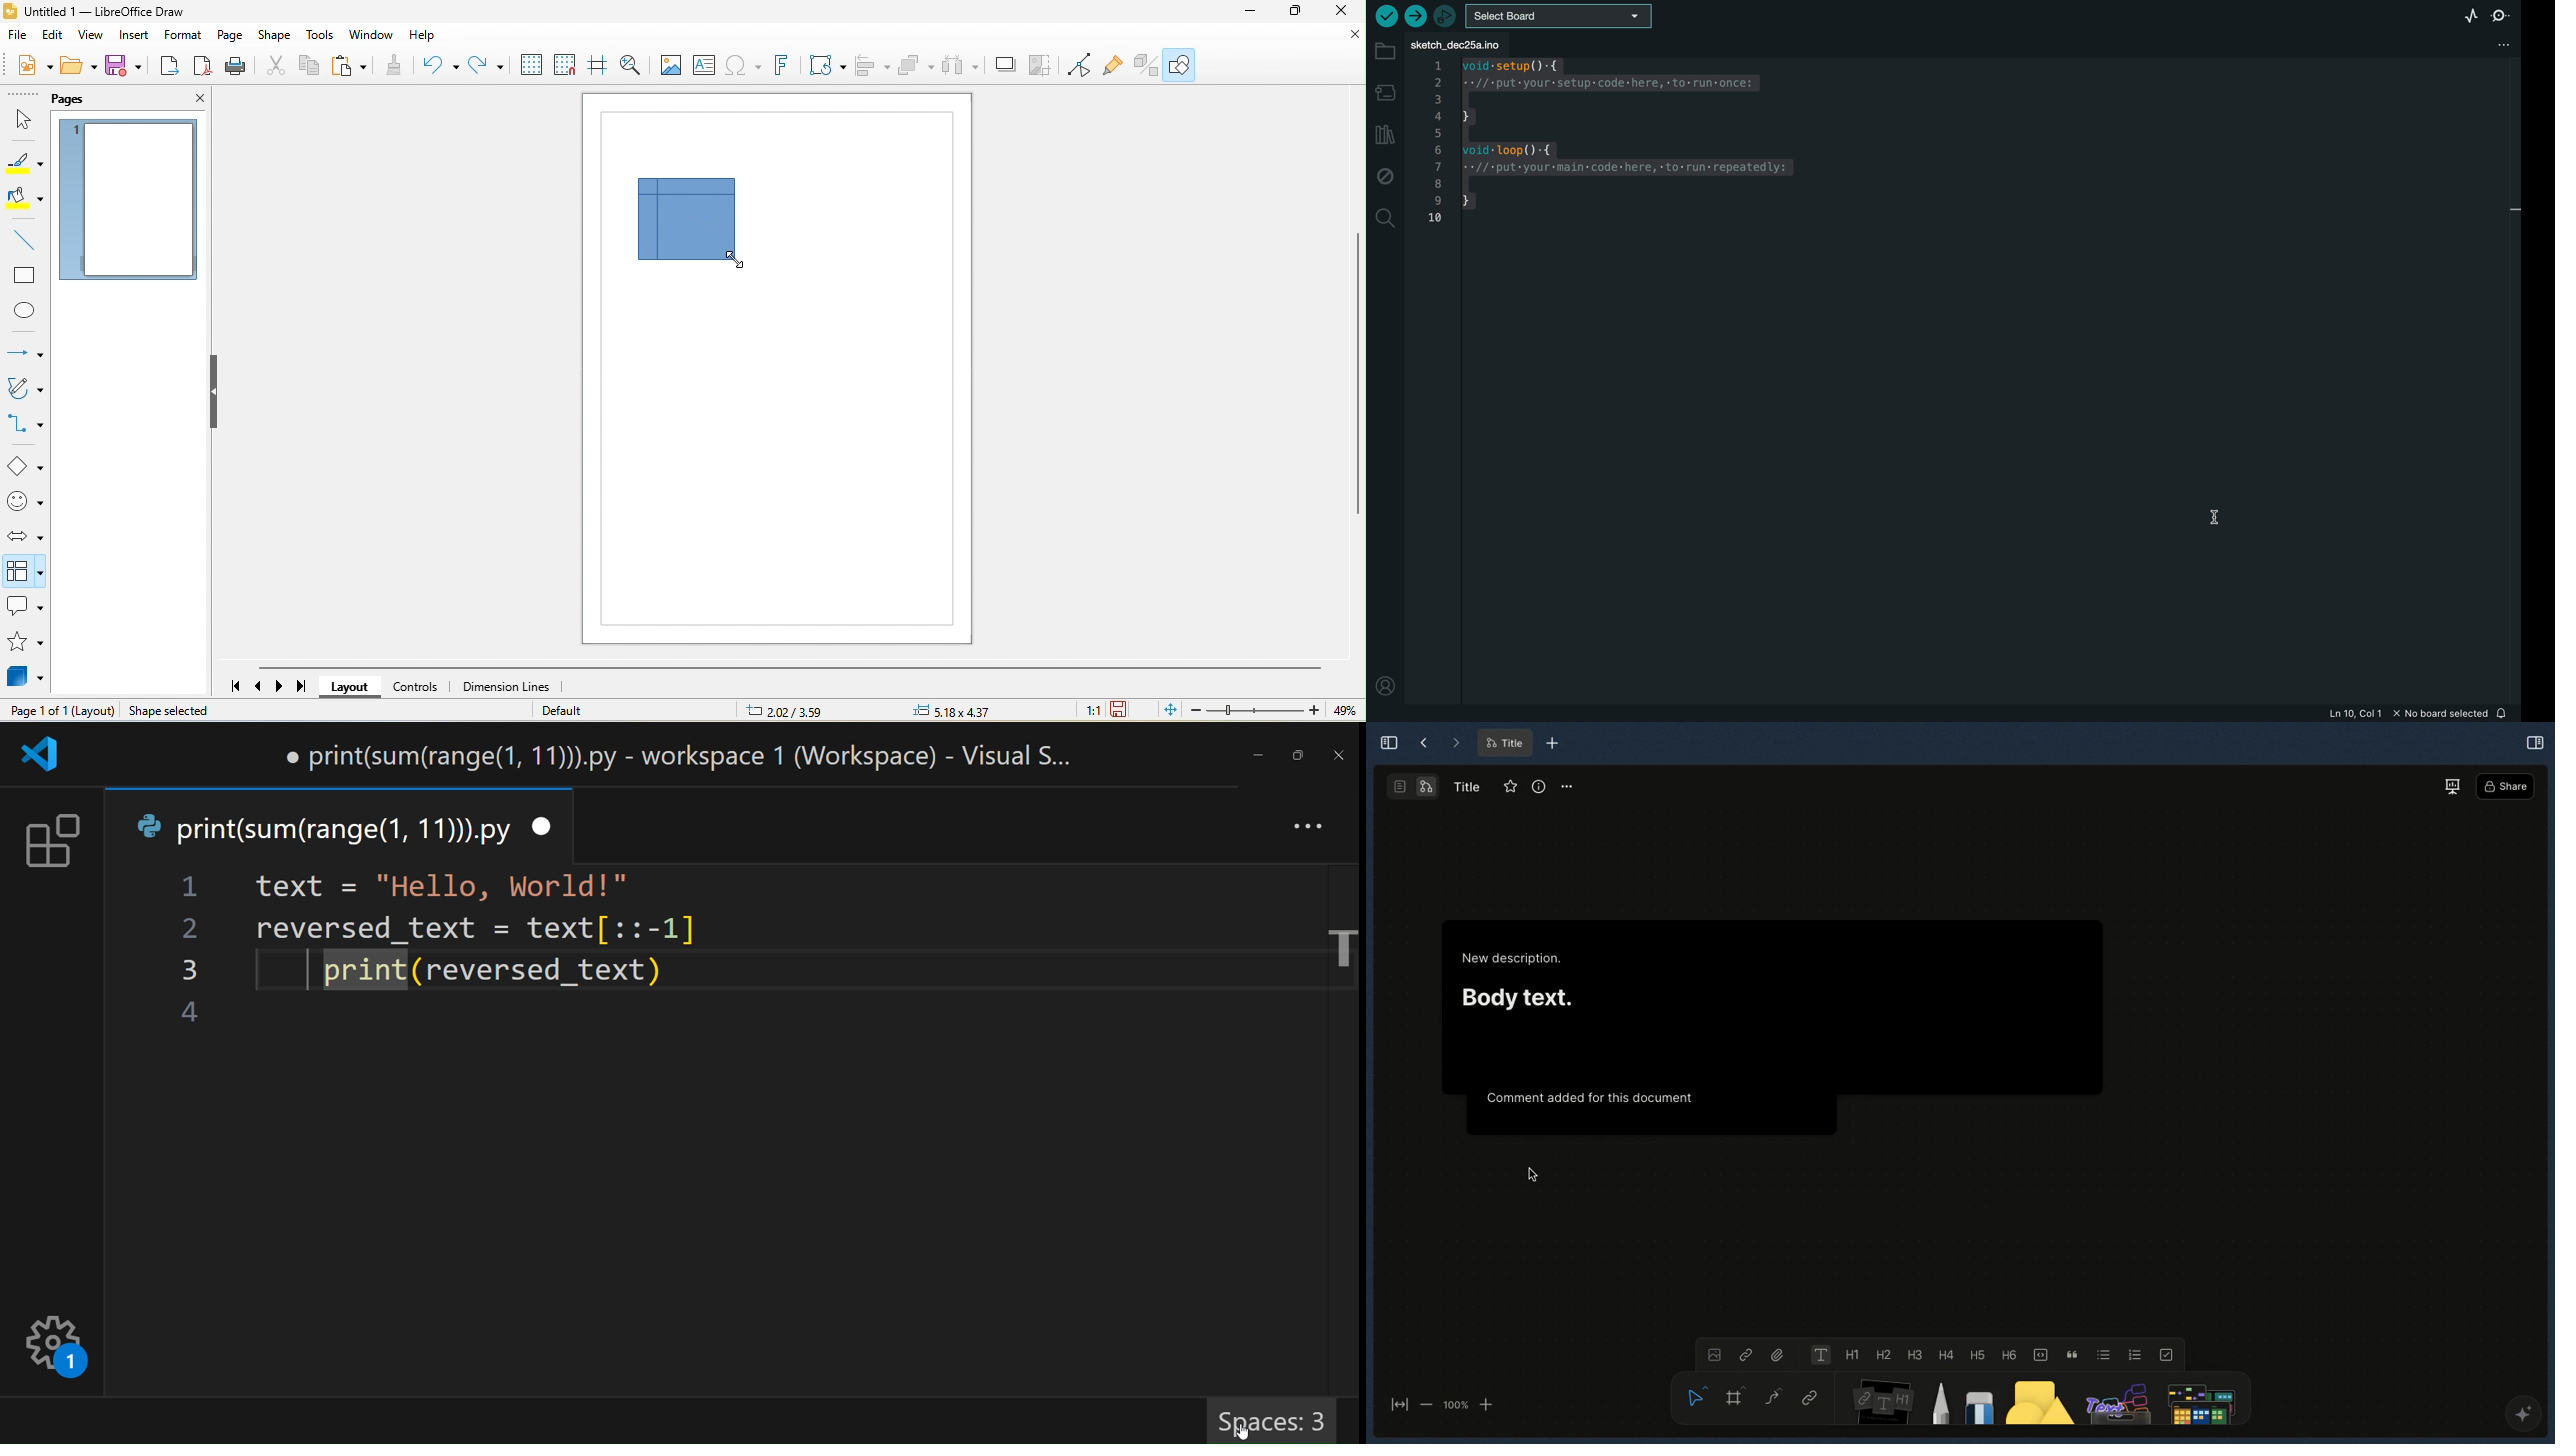  I want to click on Share, so click(2506, 787).